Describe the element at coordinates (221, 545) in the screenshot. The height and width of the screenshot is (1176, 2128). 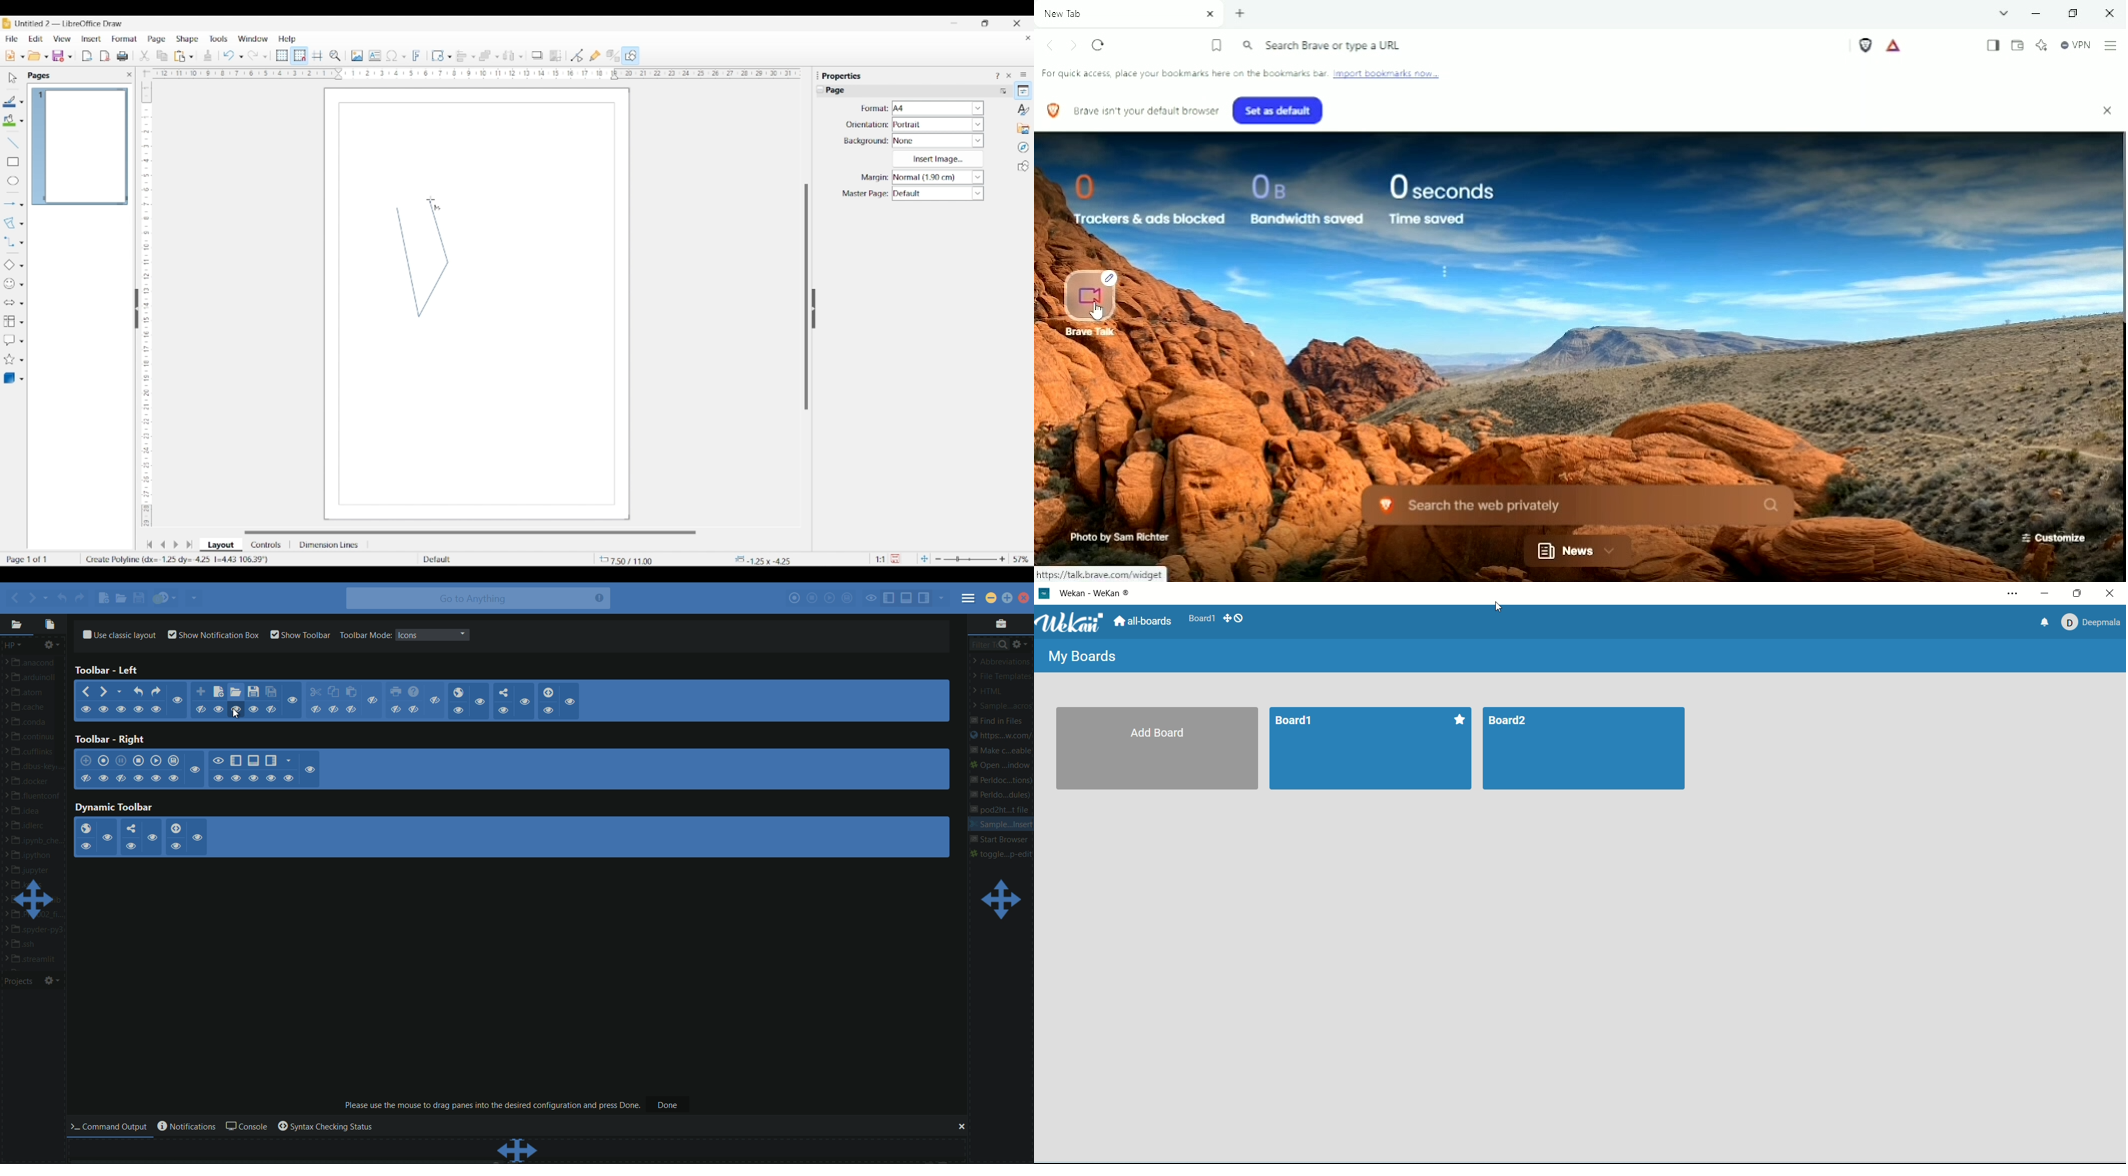
I see `Layout selected` at that location.